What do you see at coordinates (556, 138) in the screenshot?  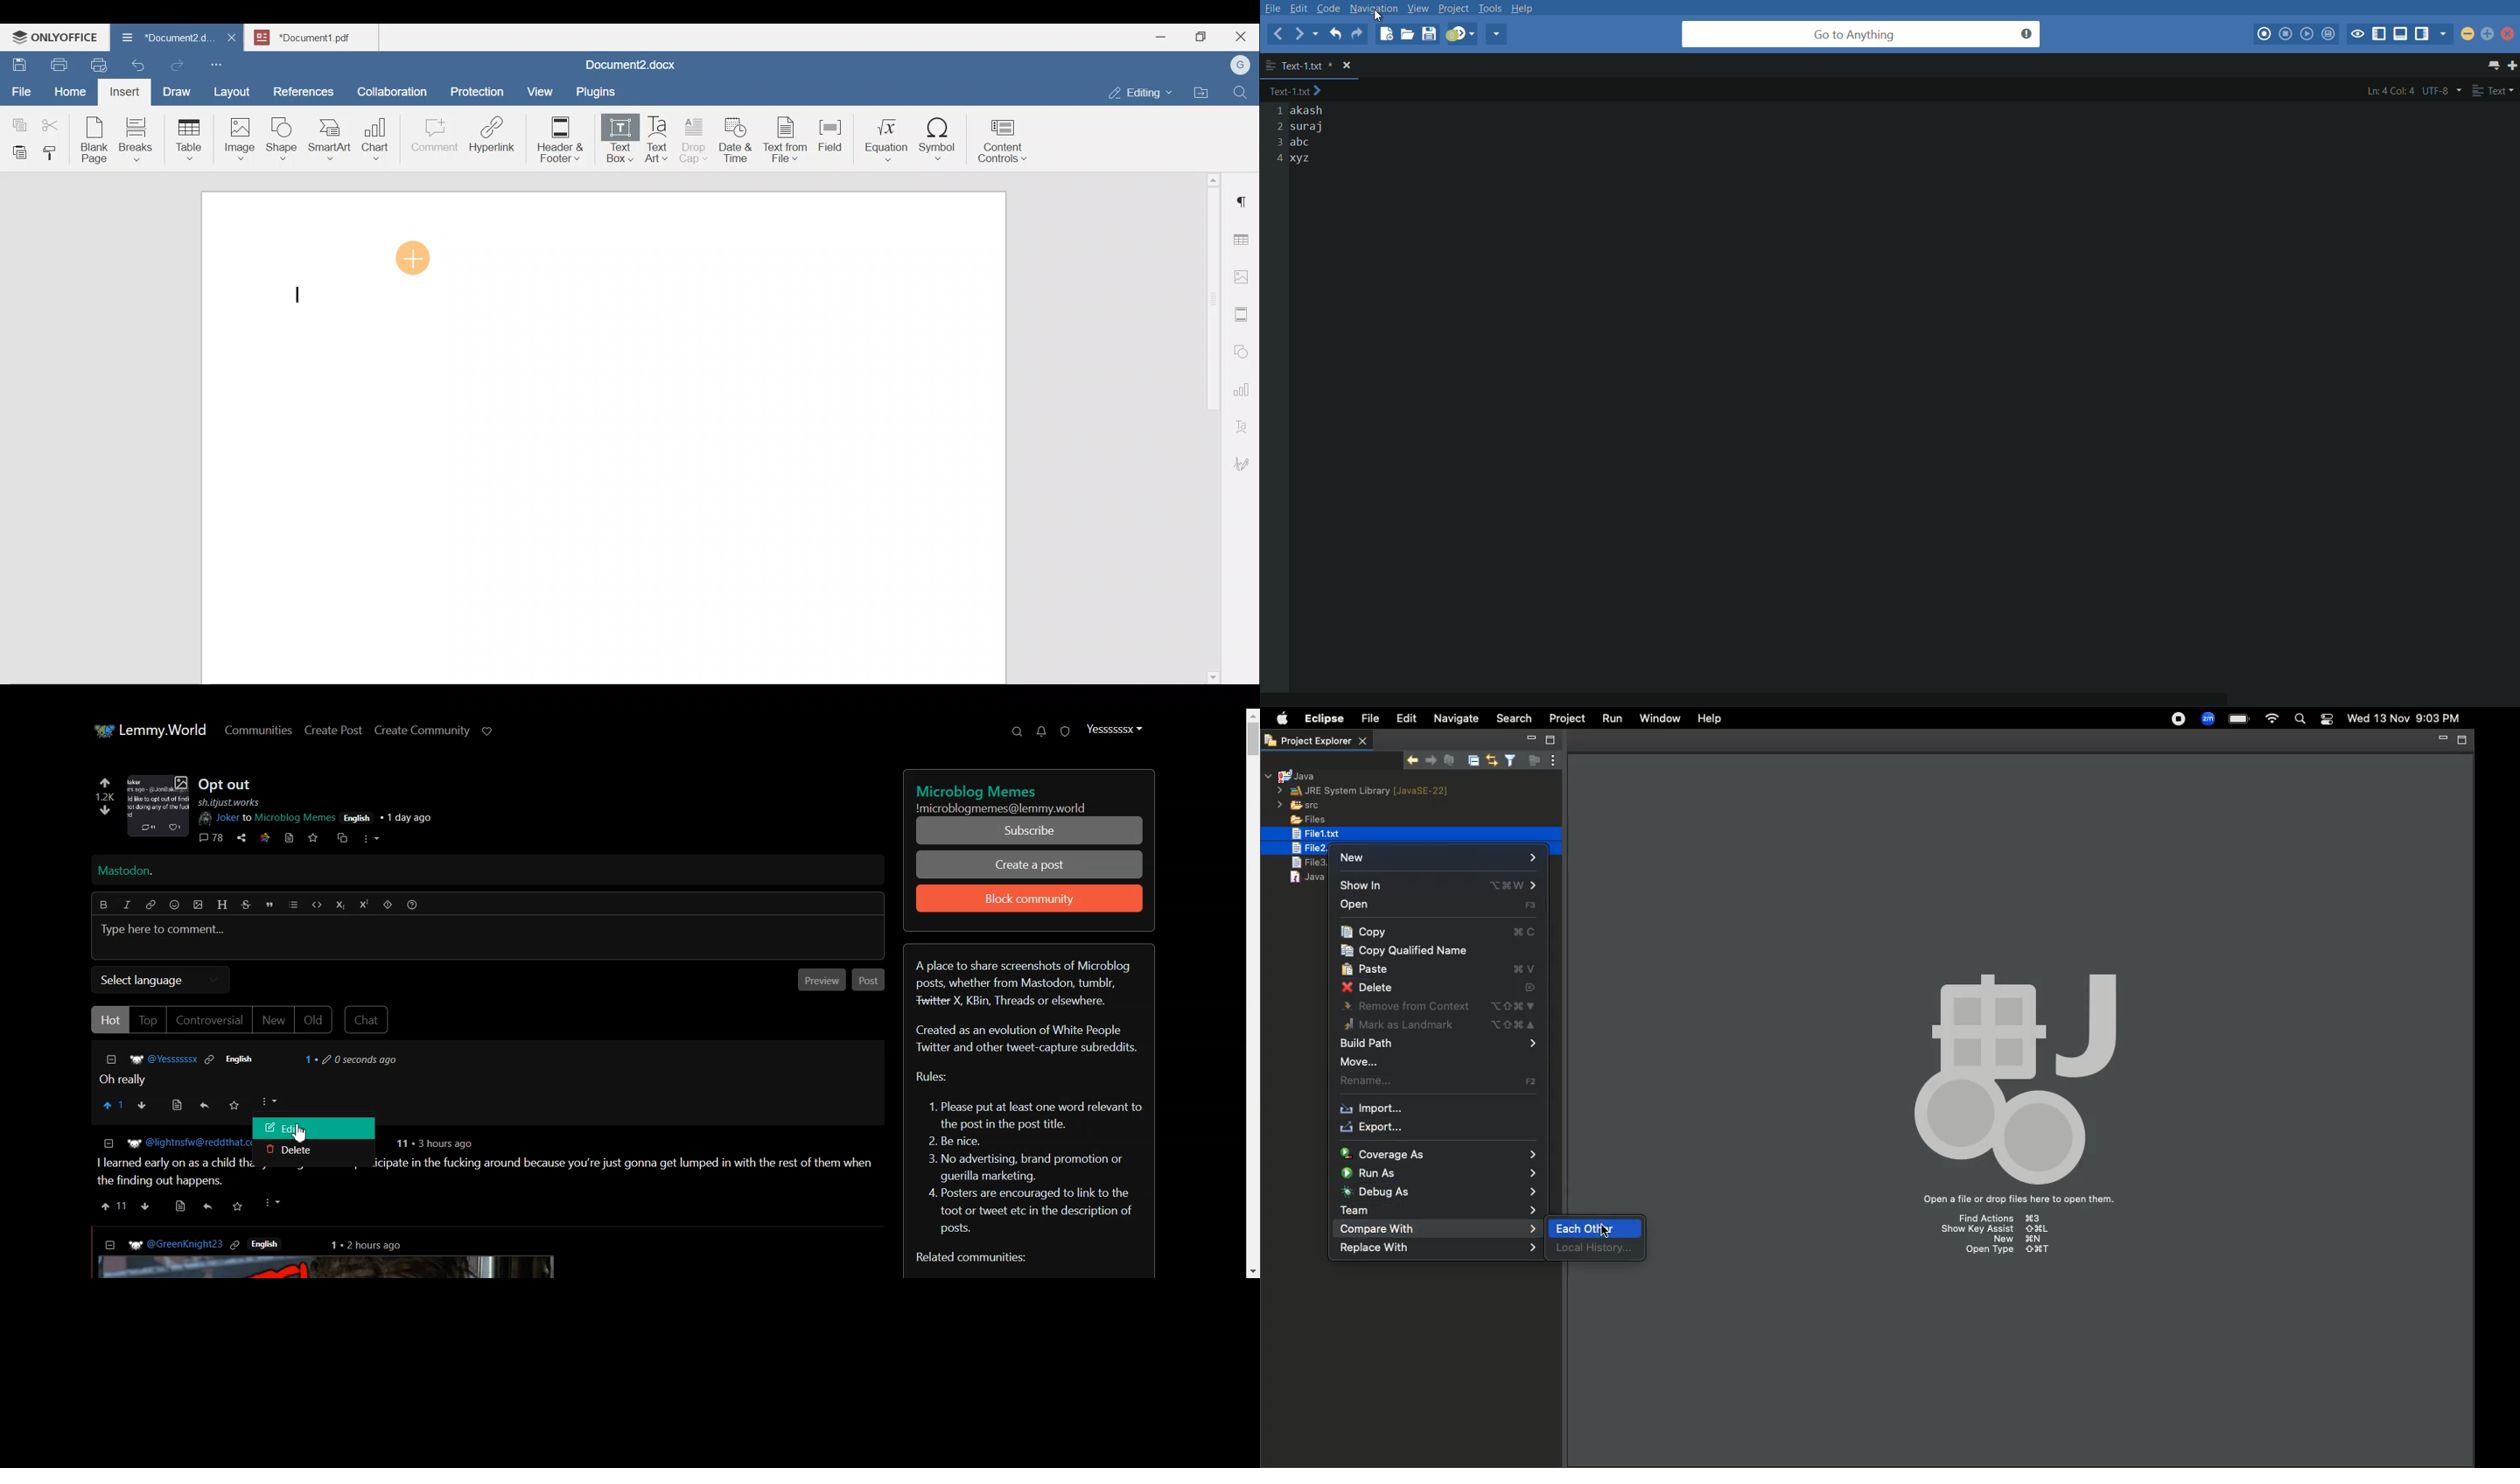 I see `Header & footer` at bounding box center [556, 138].